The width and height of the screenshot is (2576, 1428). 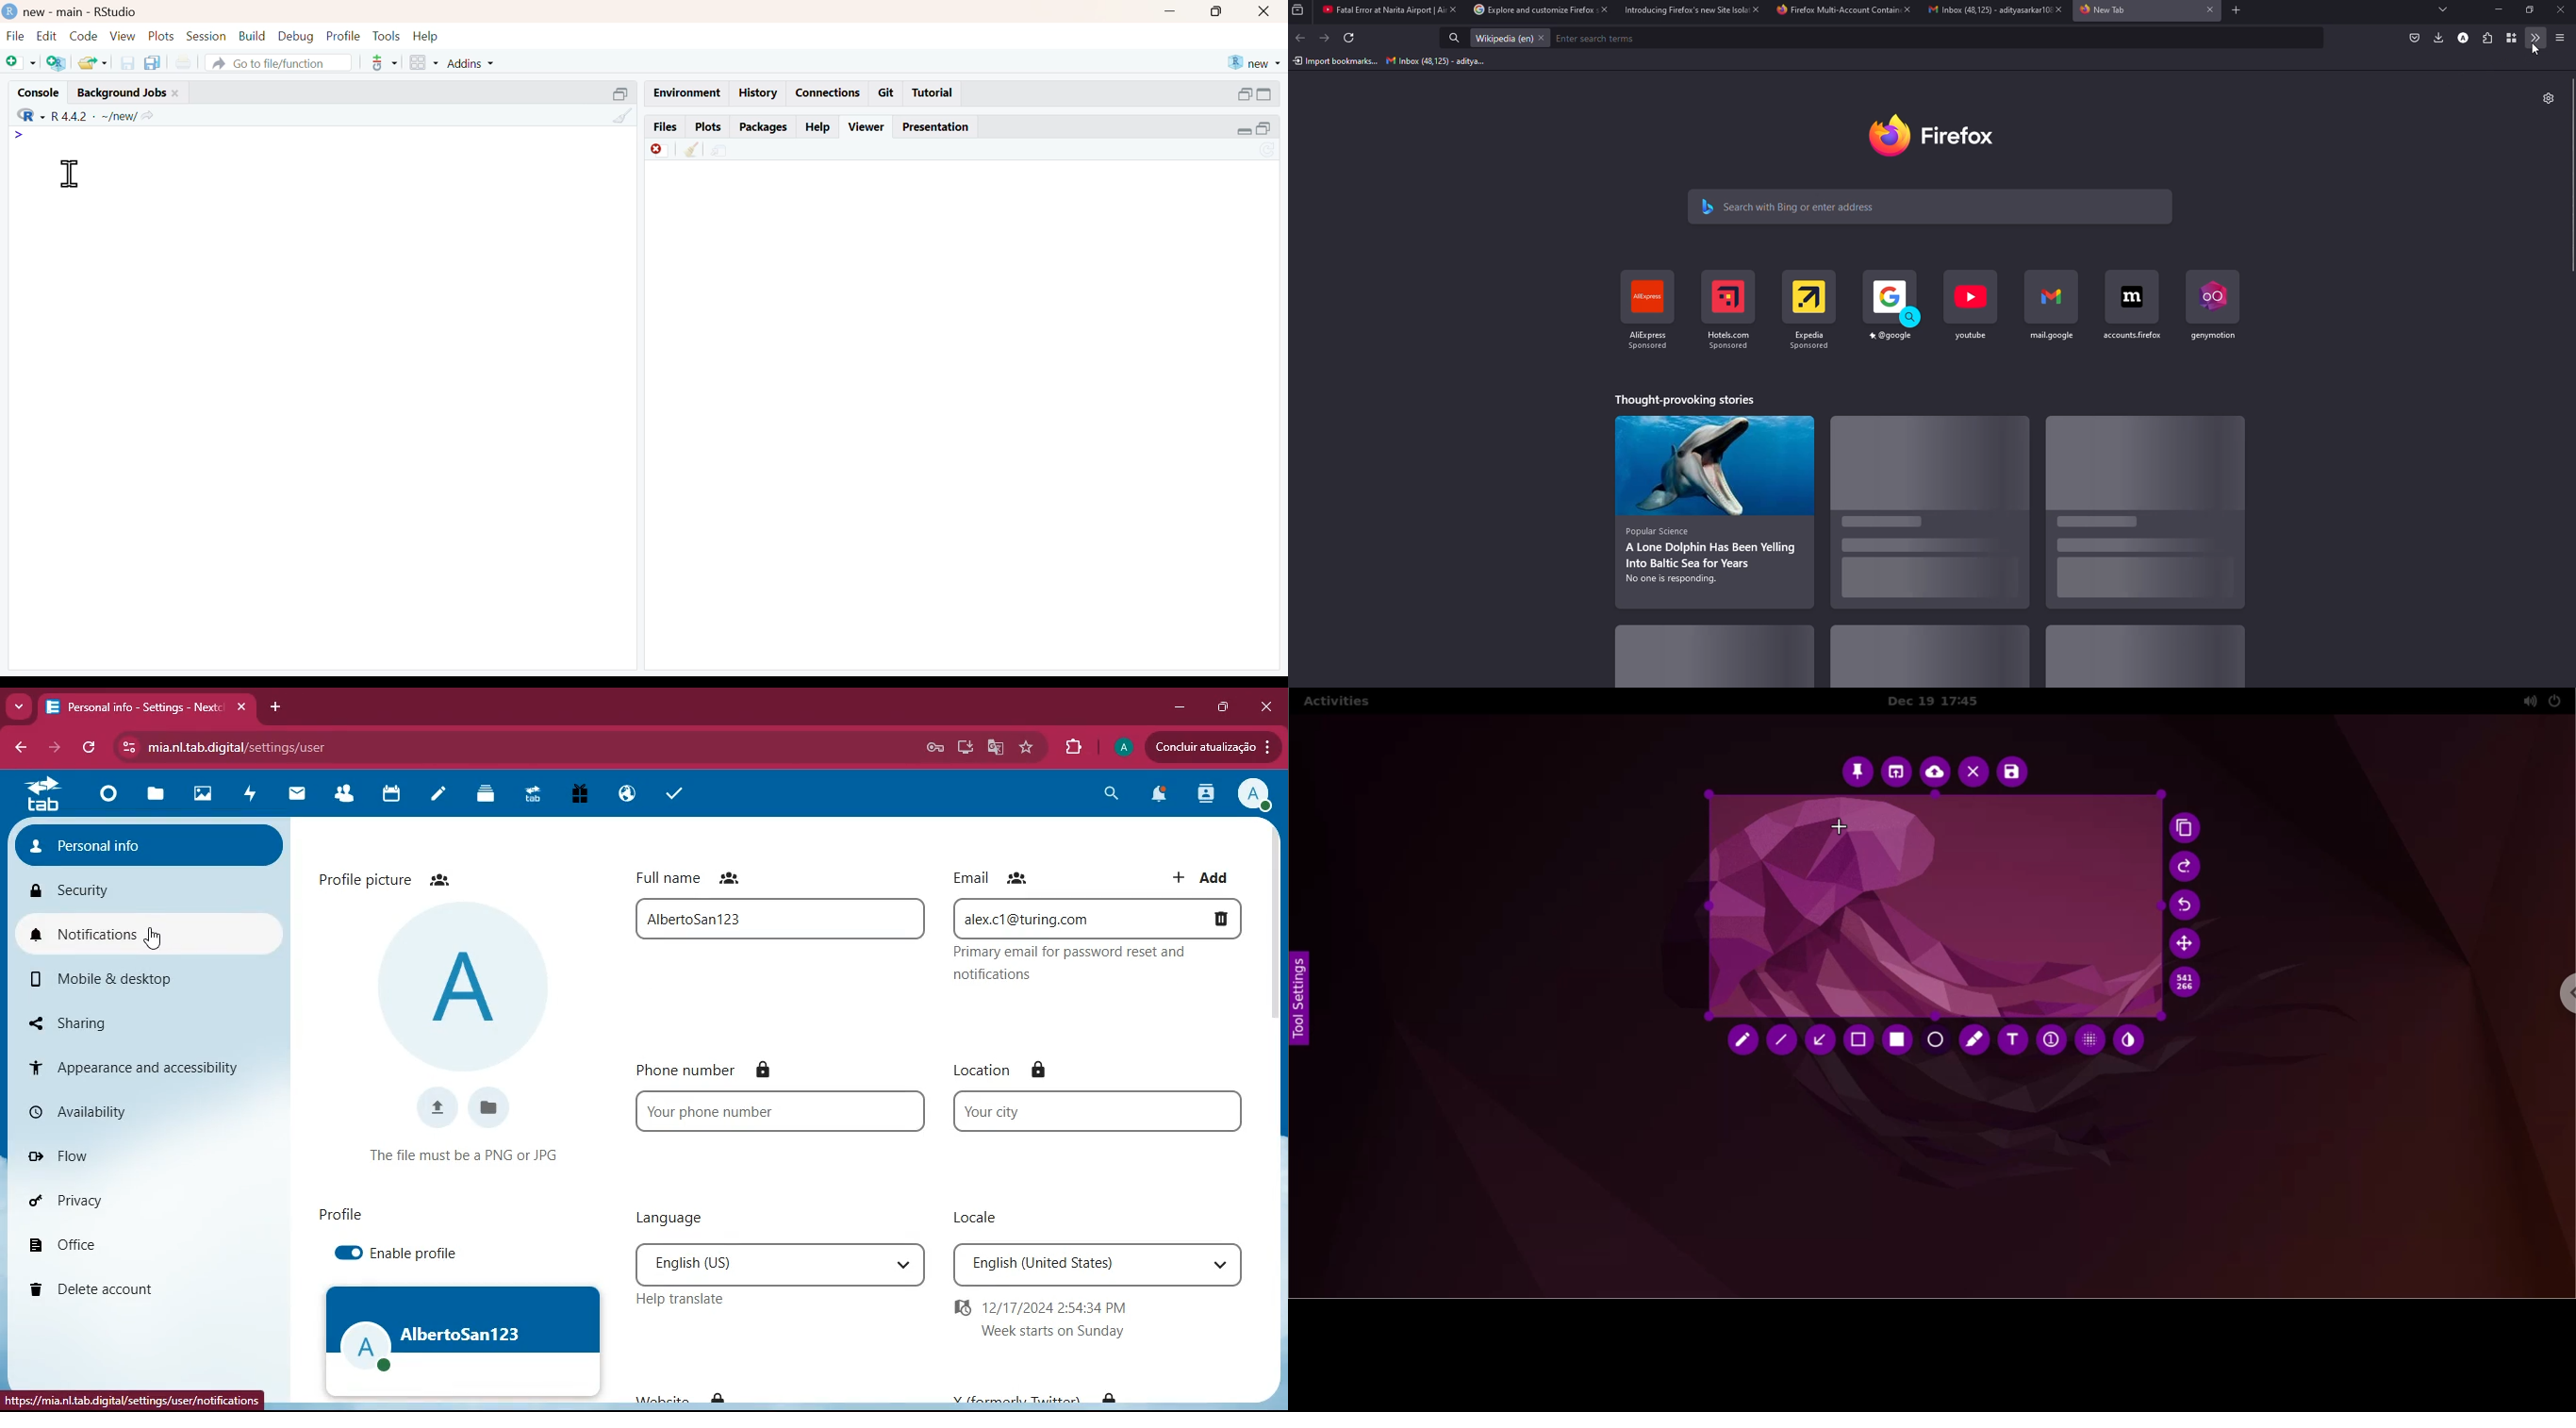 What do you see at coordinates (340, 1209) in the screenshot?
I see `profile` at bounding box center [340, 1209].